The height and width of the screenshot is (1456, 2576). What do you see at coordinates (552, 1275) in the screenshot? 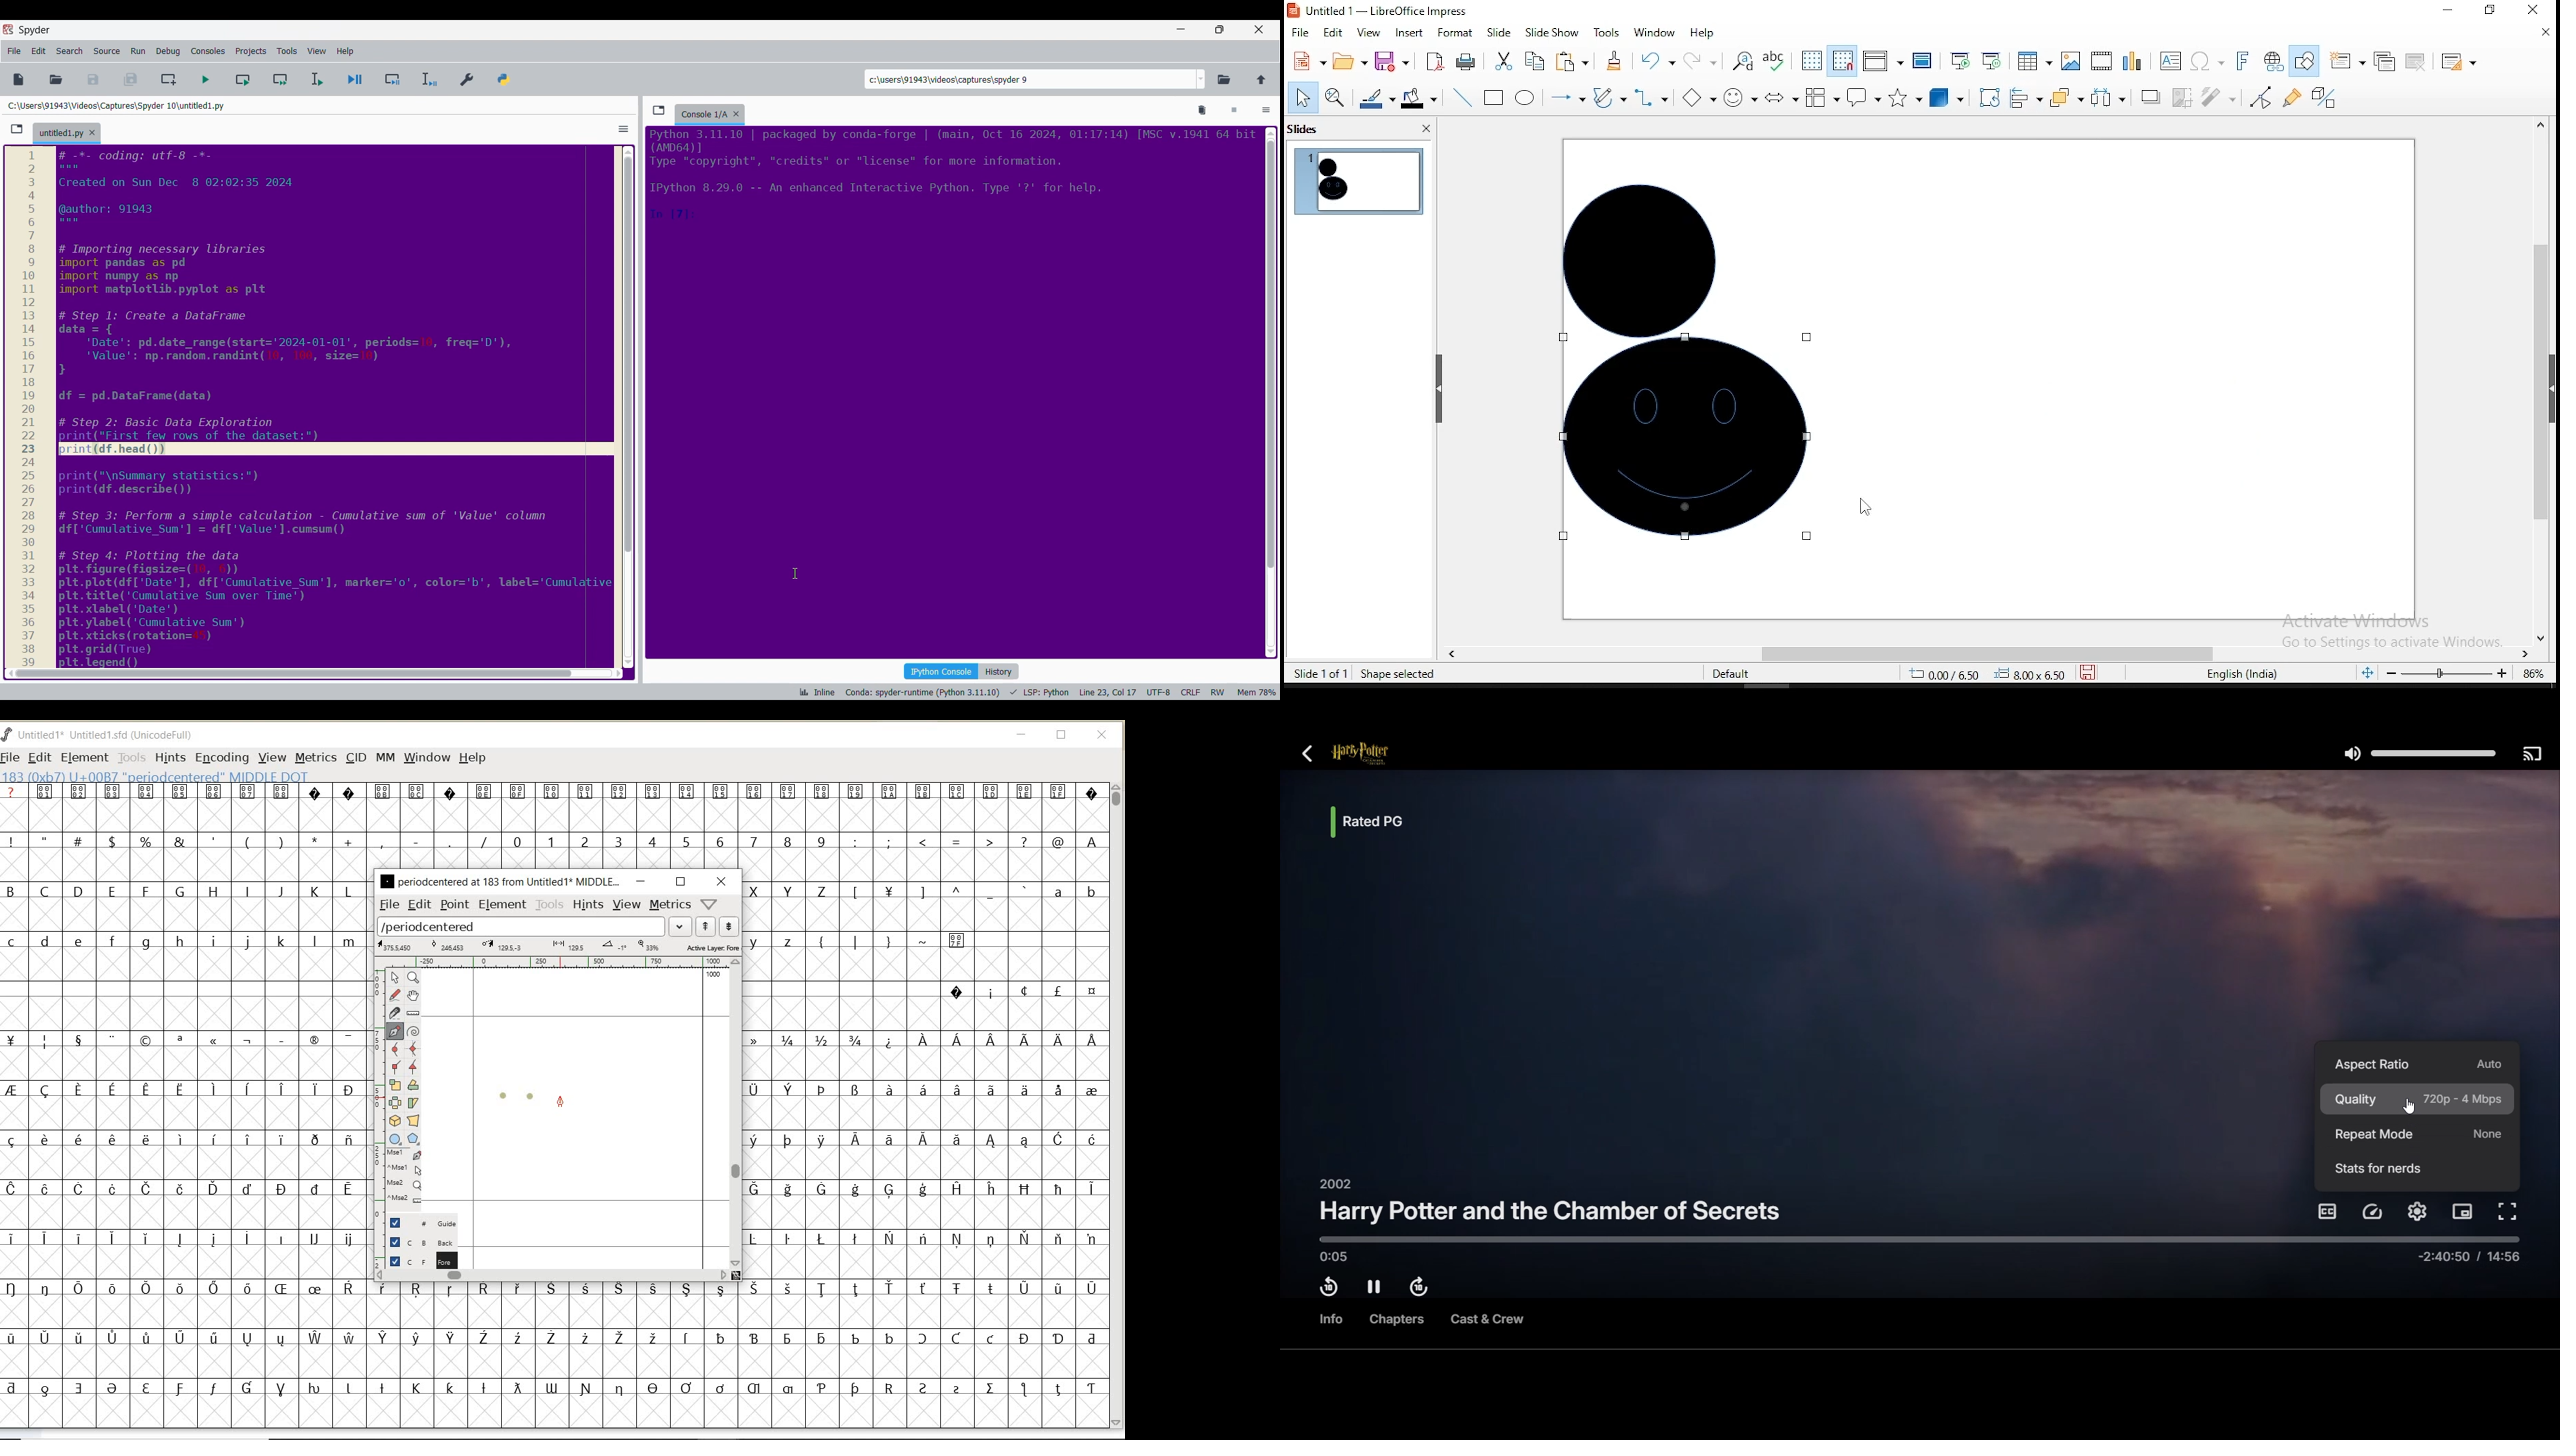
I see `scrollbar` at bounding box center [552, 1275].